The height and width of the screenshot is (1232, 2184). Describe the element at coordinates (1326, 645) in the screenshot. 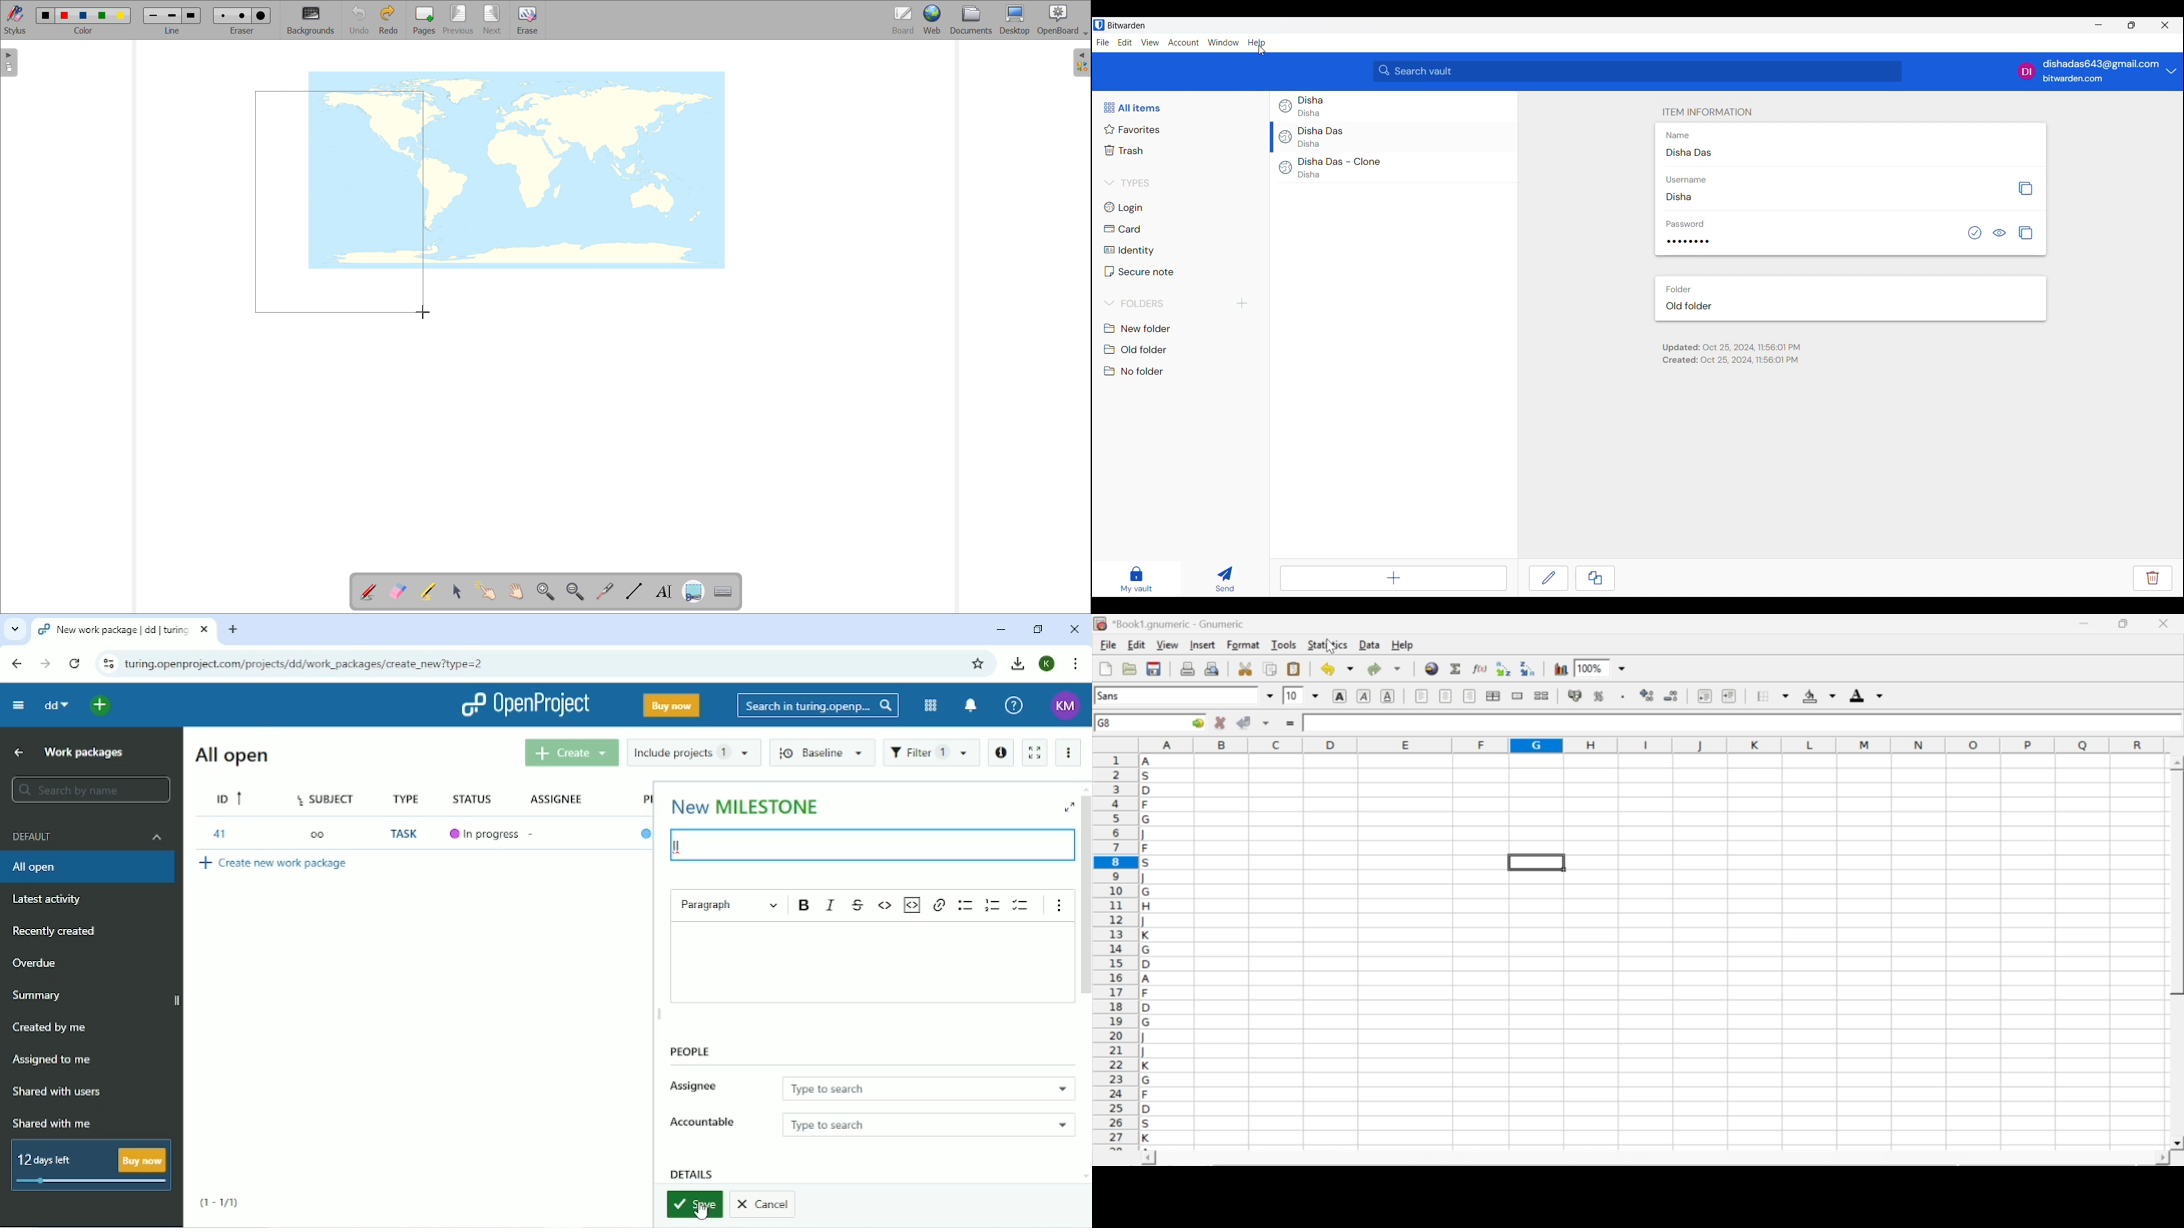

I see `statistics` at that location.